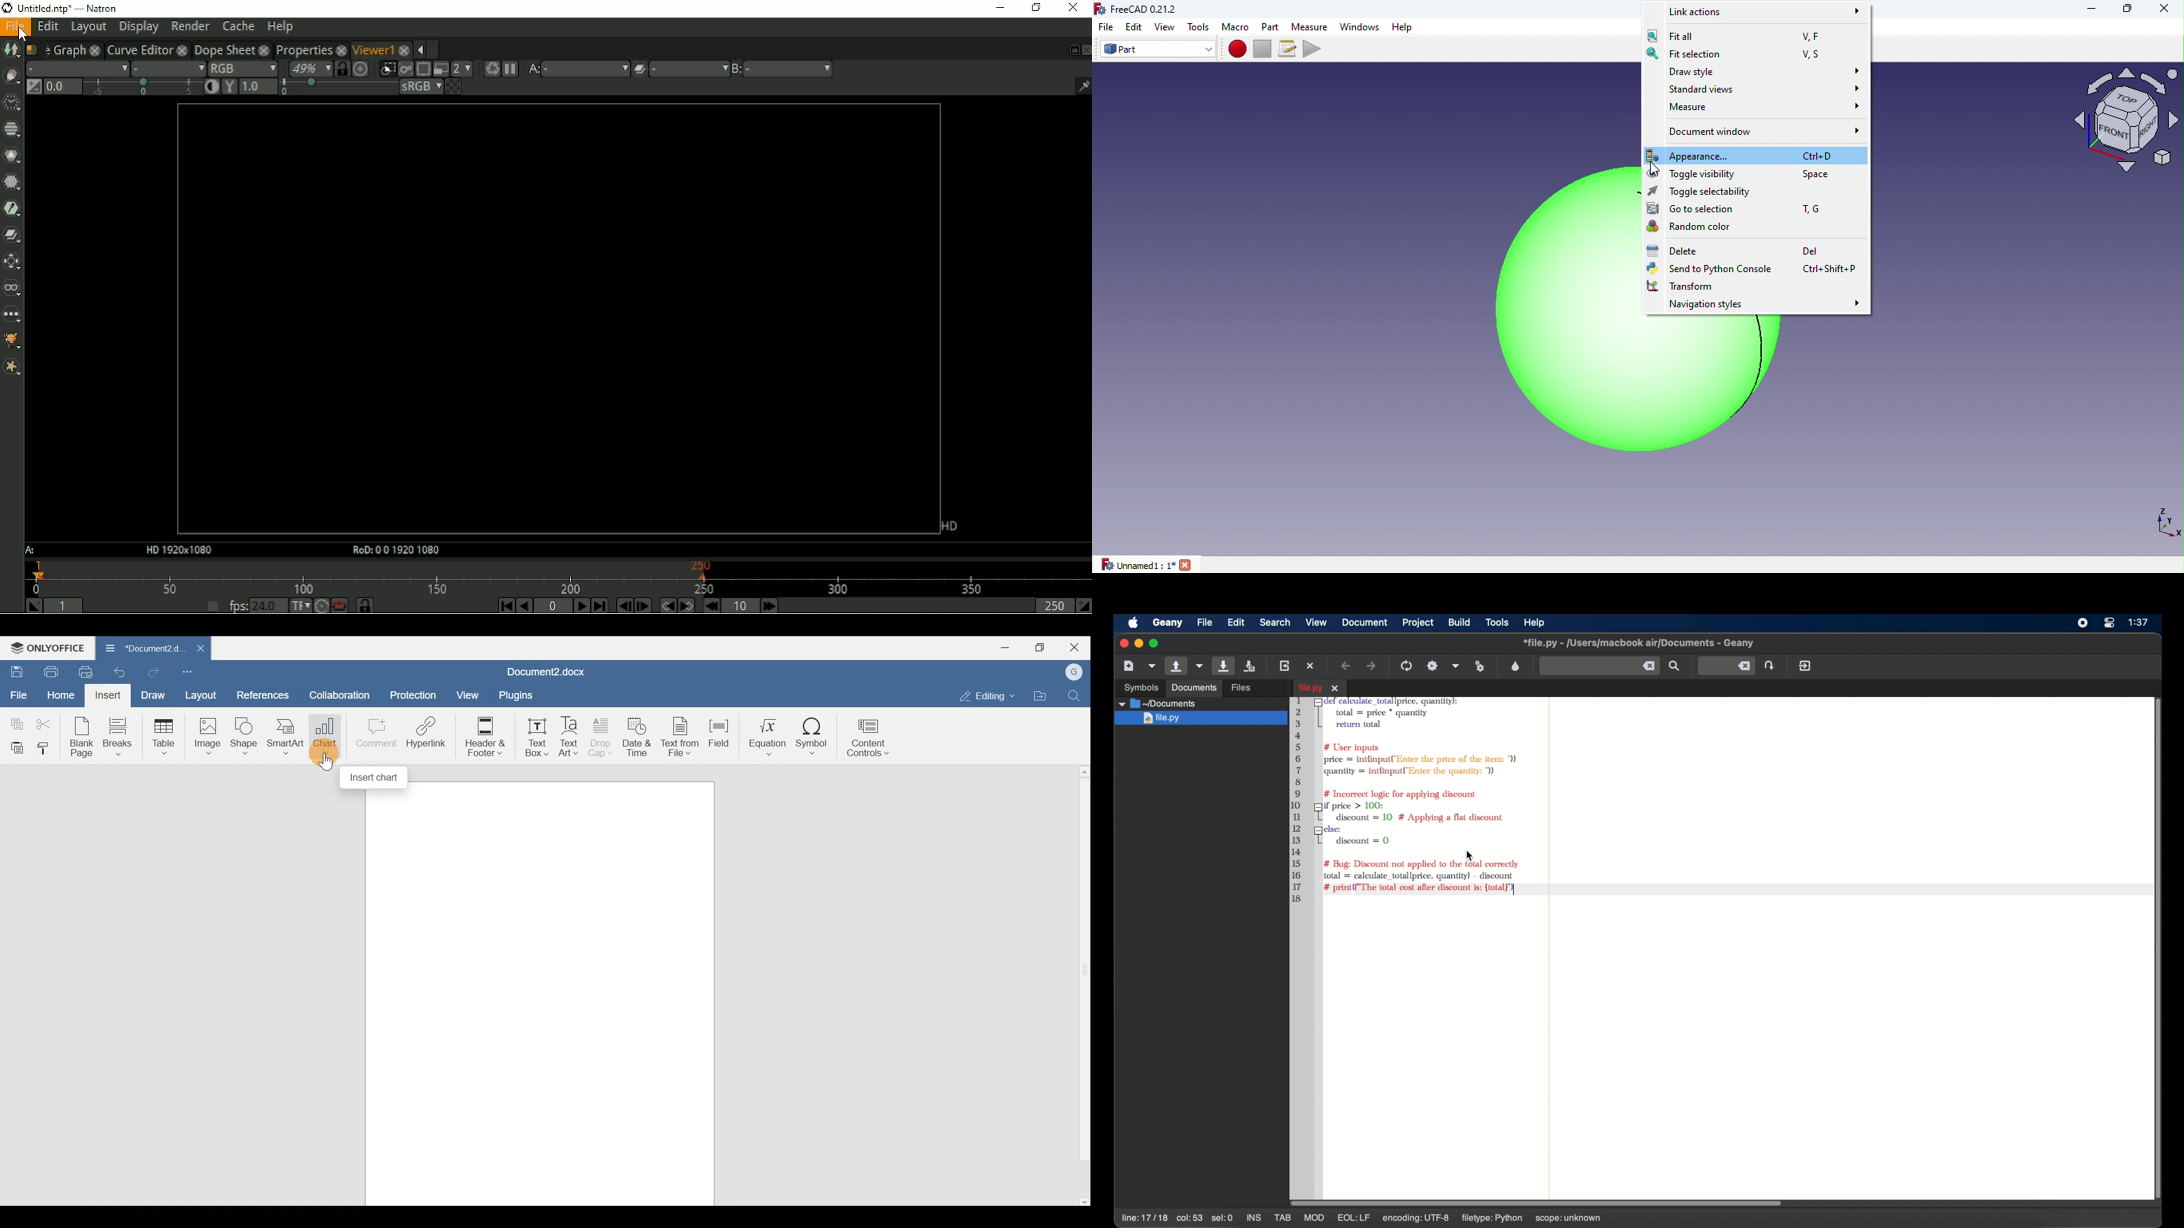  Describe the element at coordinates (337, 87) in the screenshot. I see `selection bar` at that location.